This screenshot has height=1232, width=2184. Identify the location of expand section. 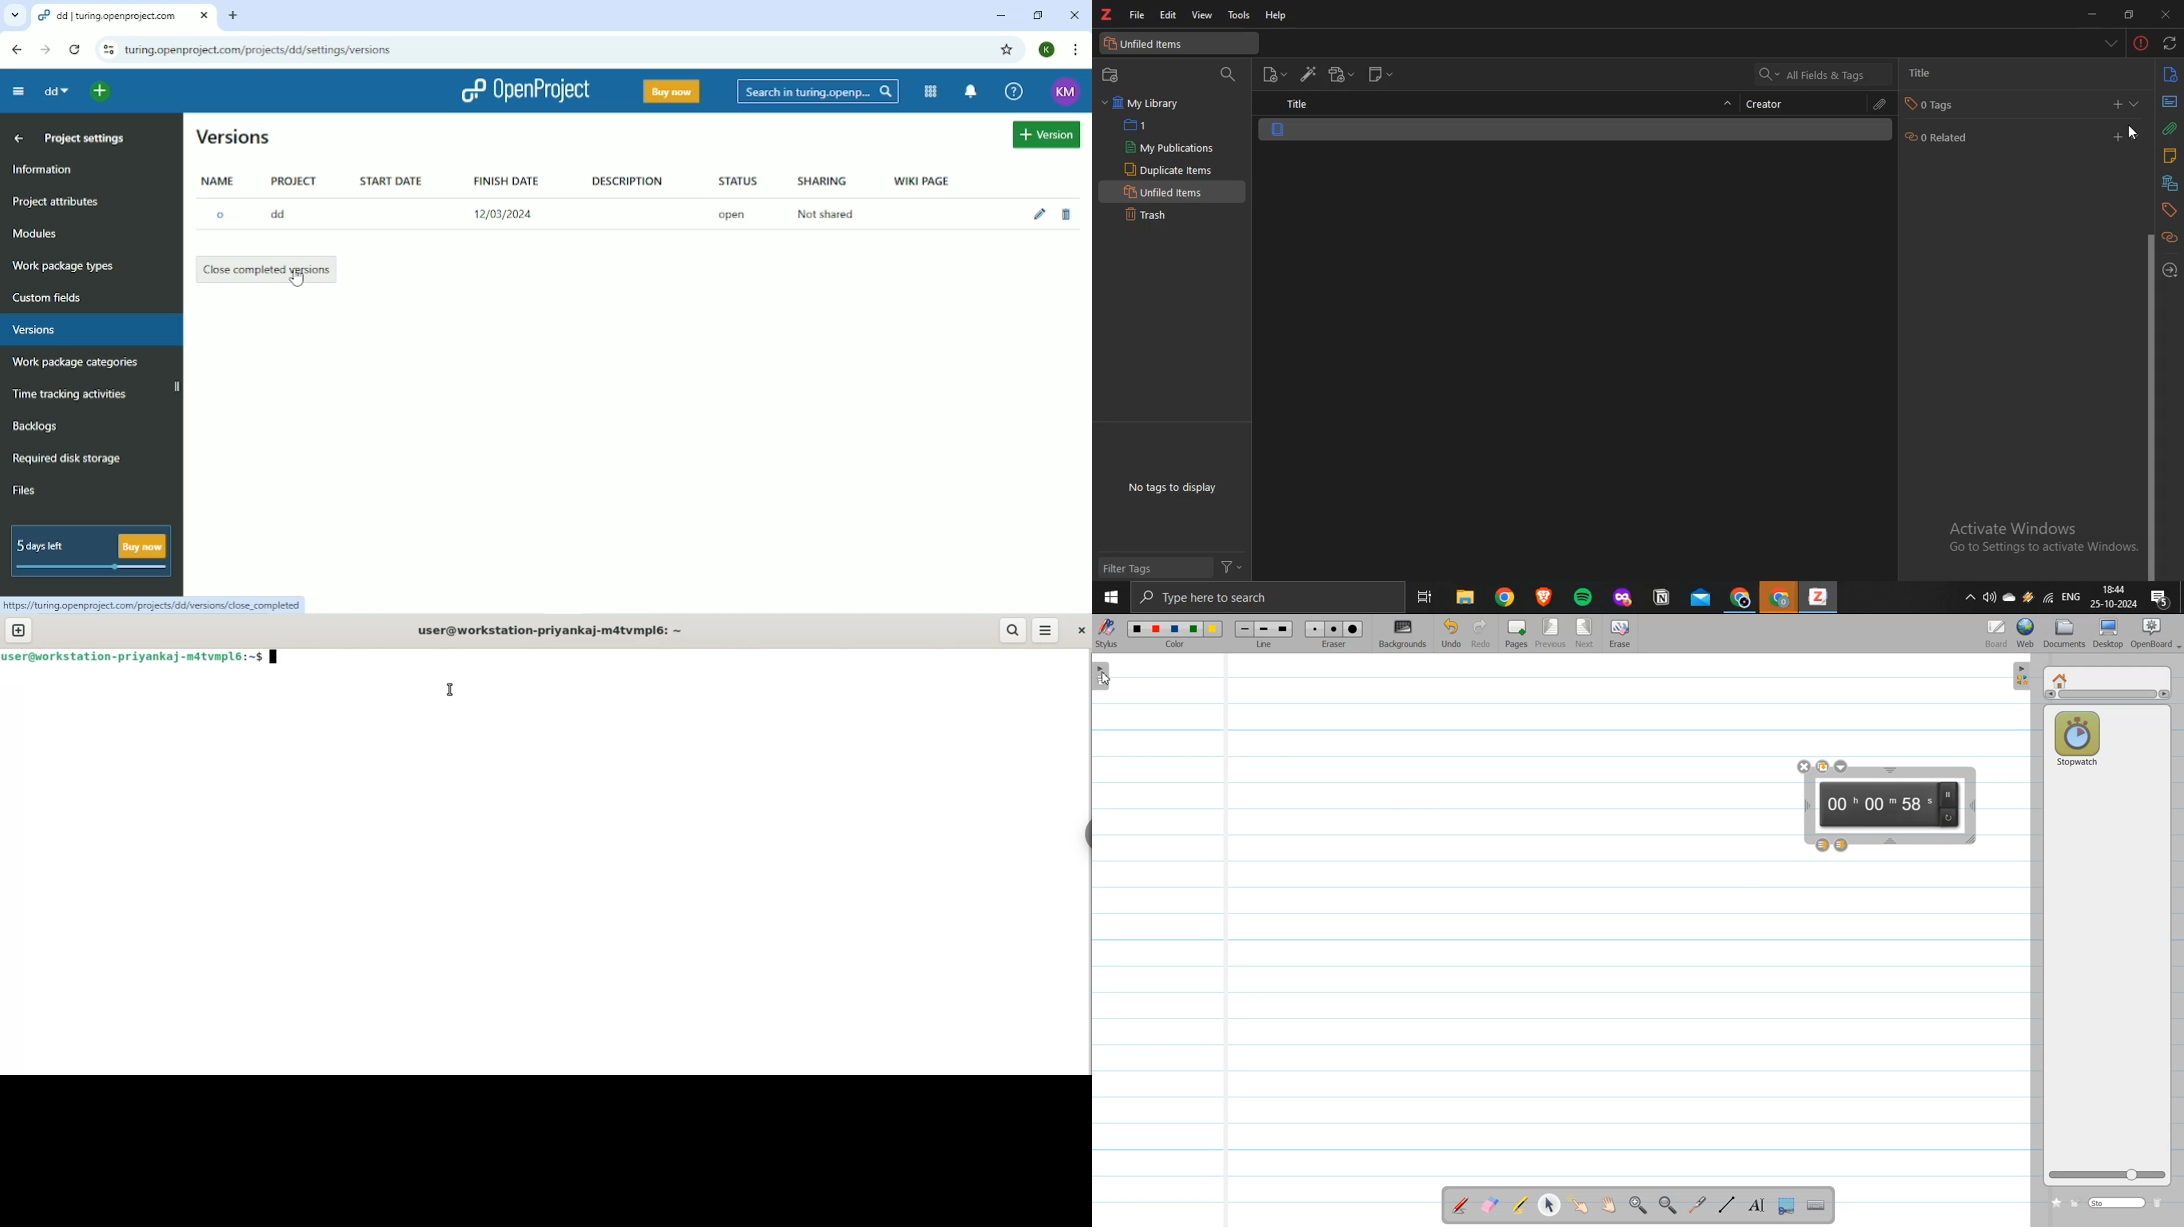
(2137, 156).